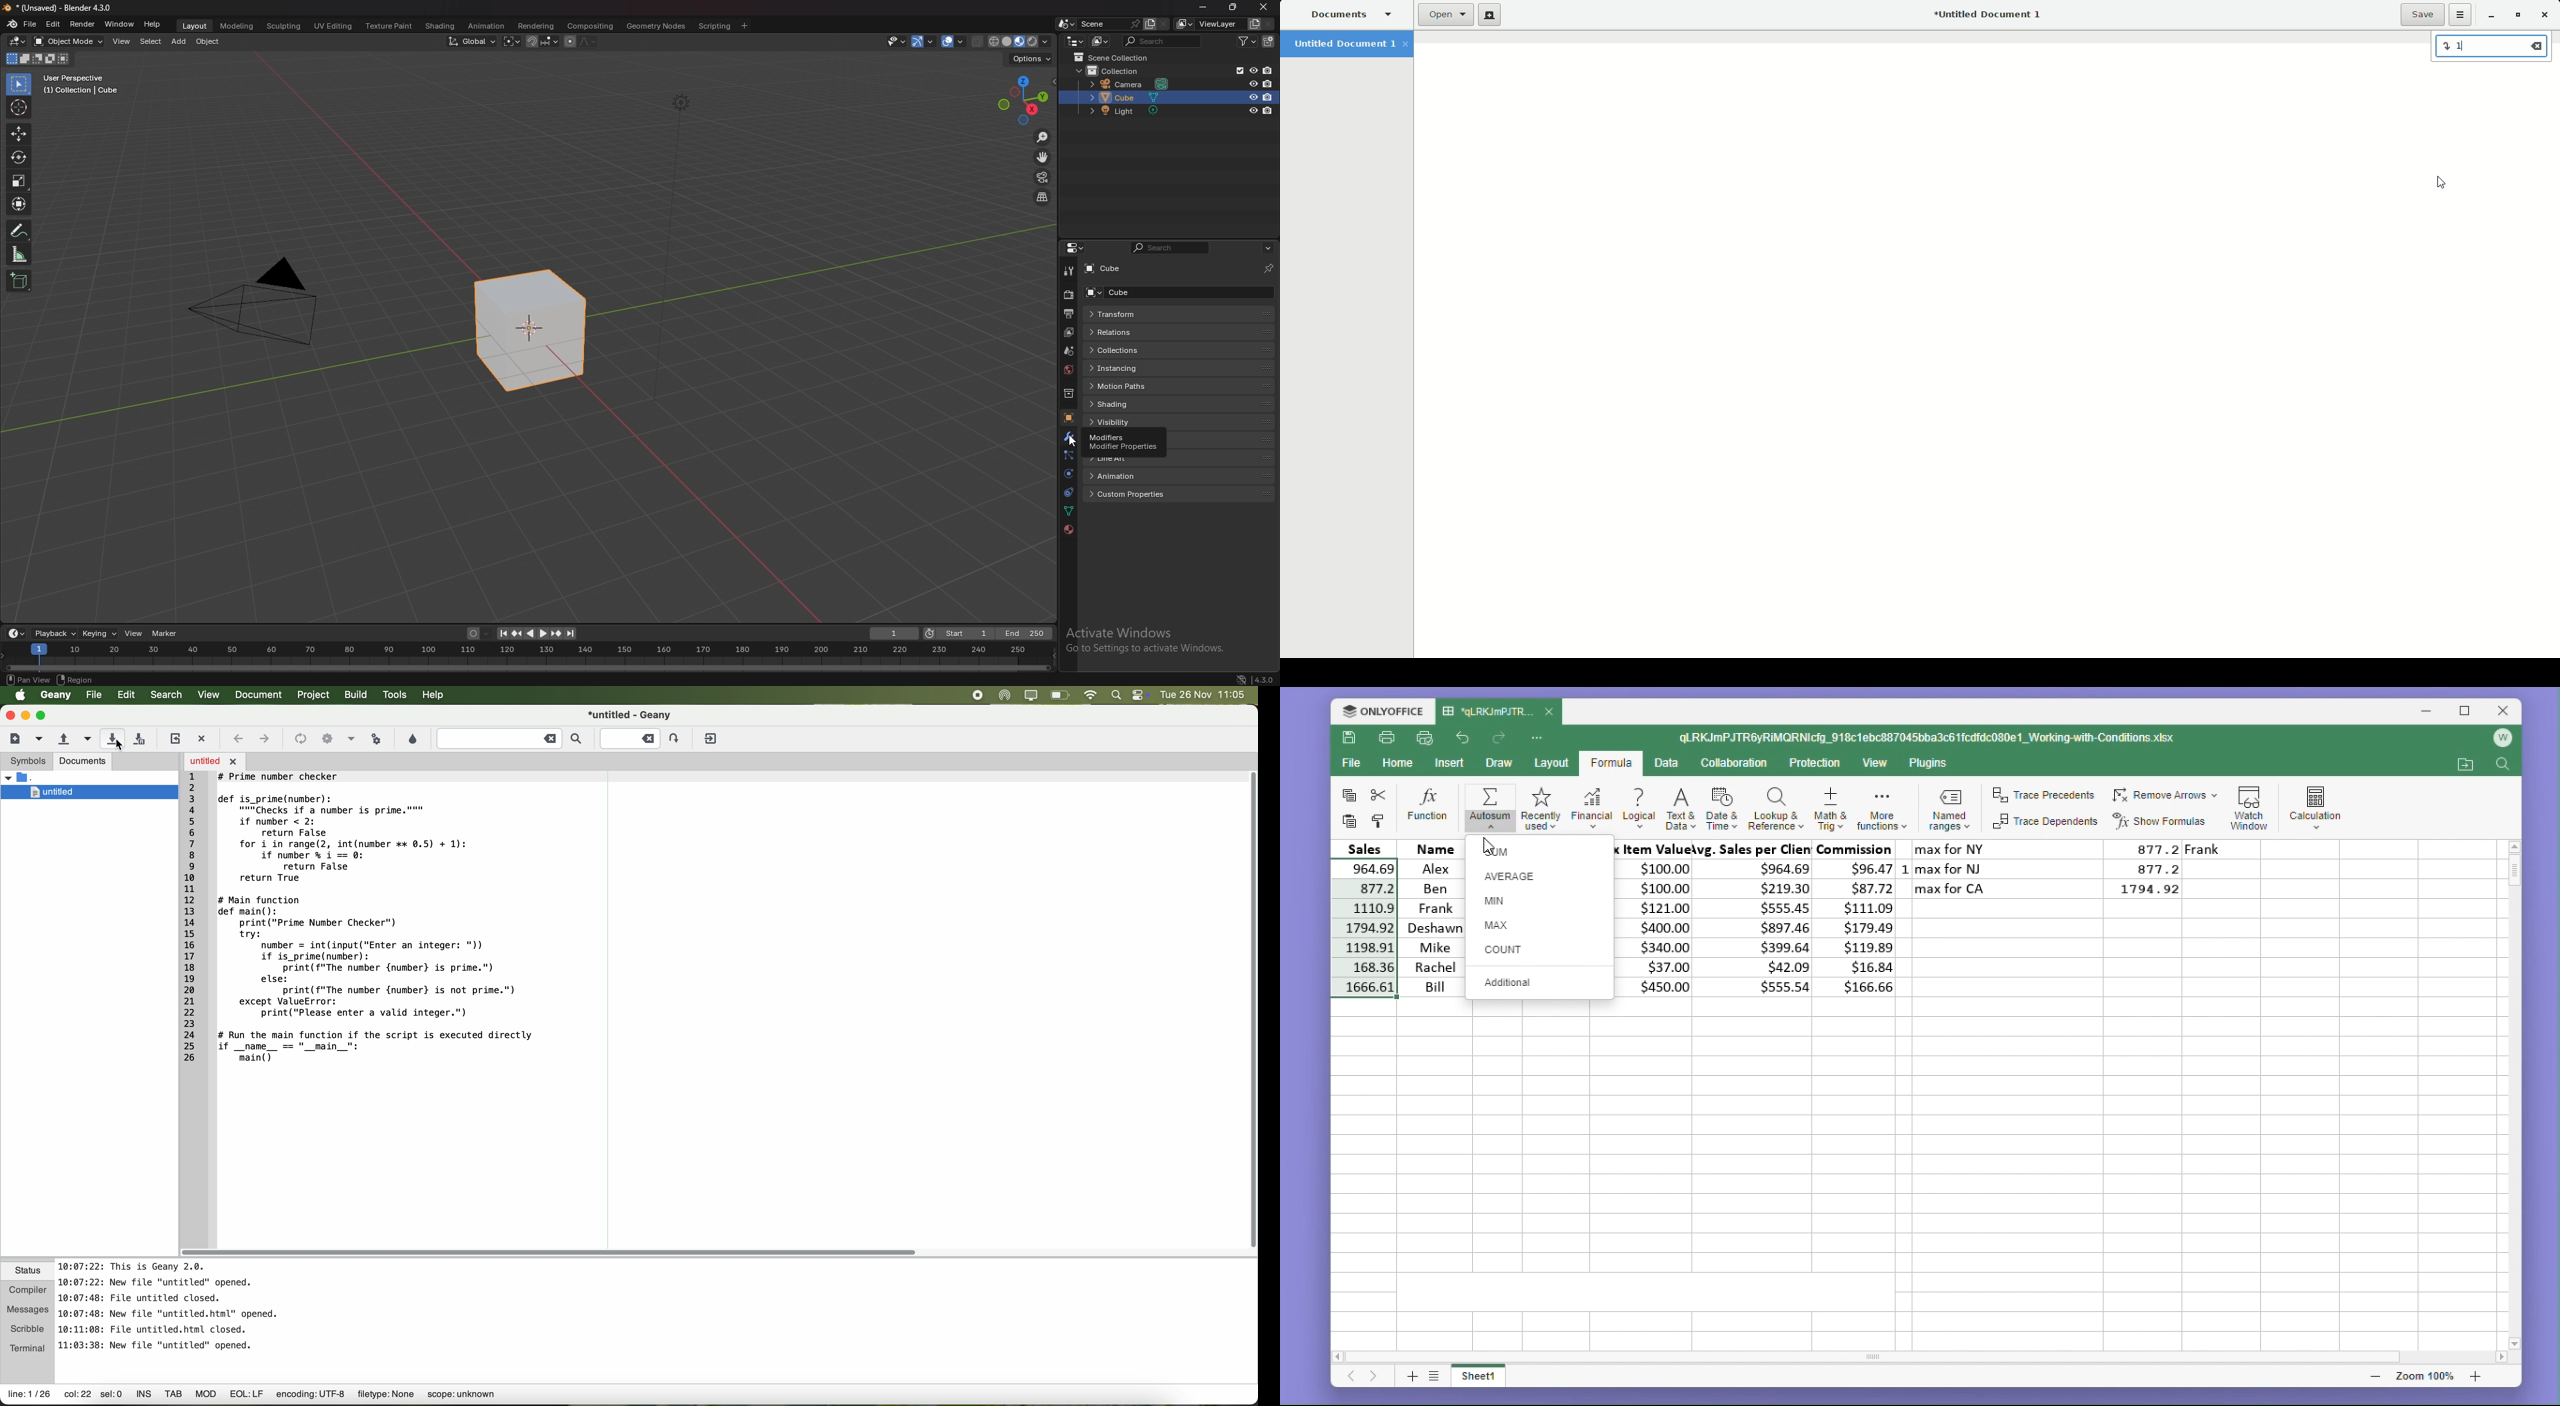 Image resolution: width=2576 pixels, height=1428 pixels. I want to click on view layer, so click(1068, 332).